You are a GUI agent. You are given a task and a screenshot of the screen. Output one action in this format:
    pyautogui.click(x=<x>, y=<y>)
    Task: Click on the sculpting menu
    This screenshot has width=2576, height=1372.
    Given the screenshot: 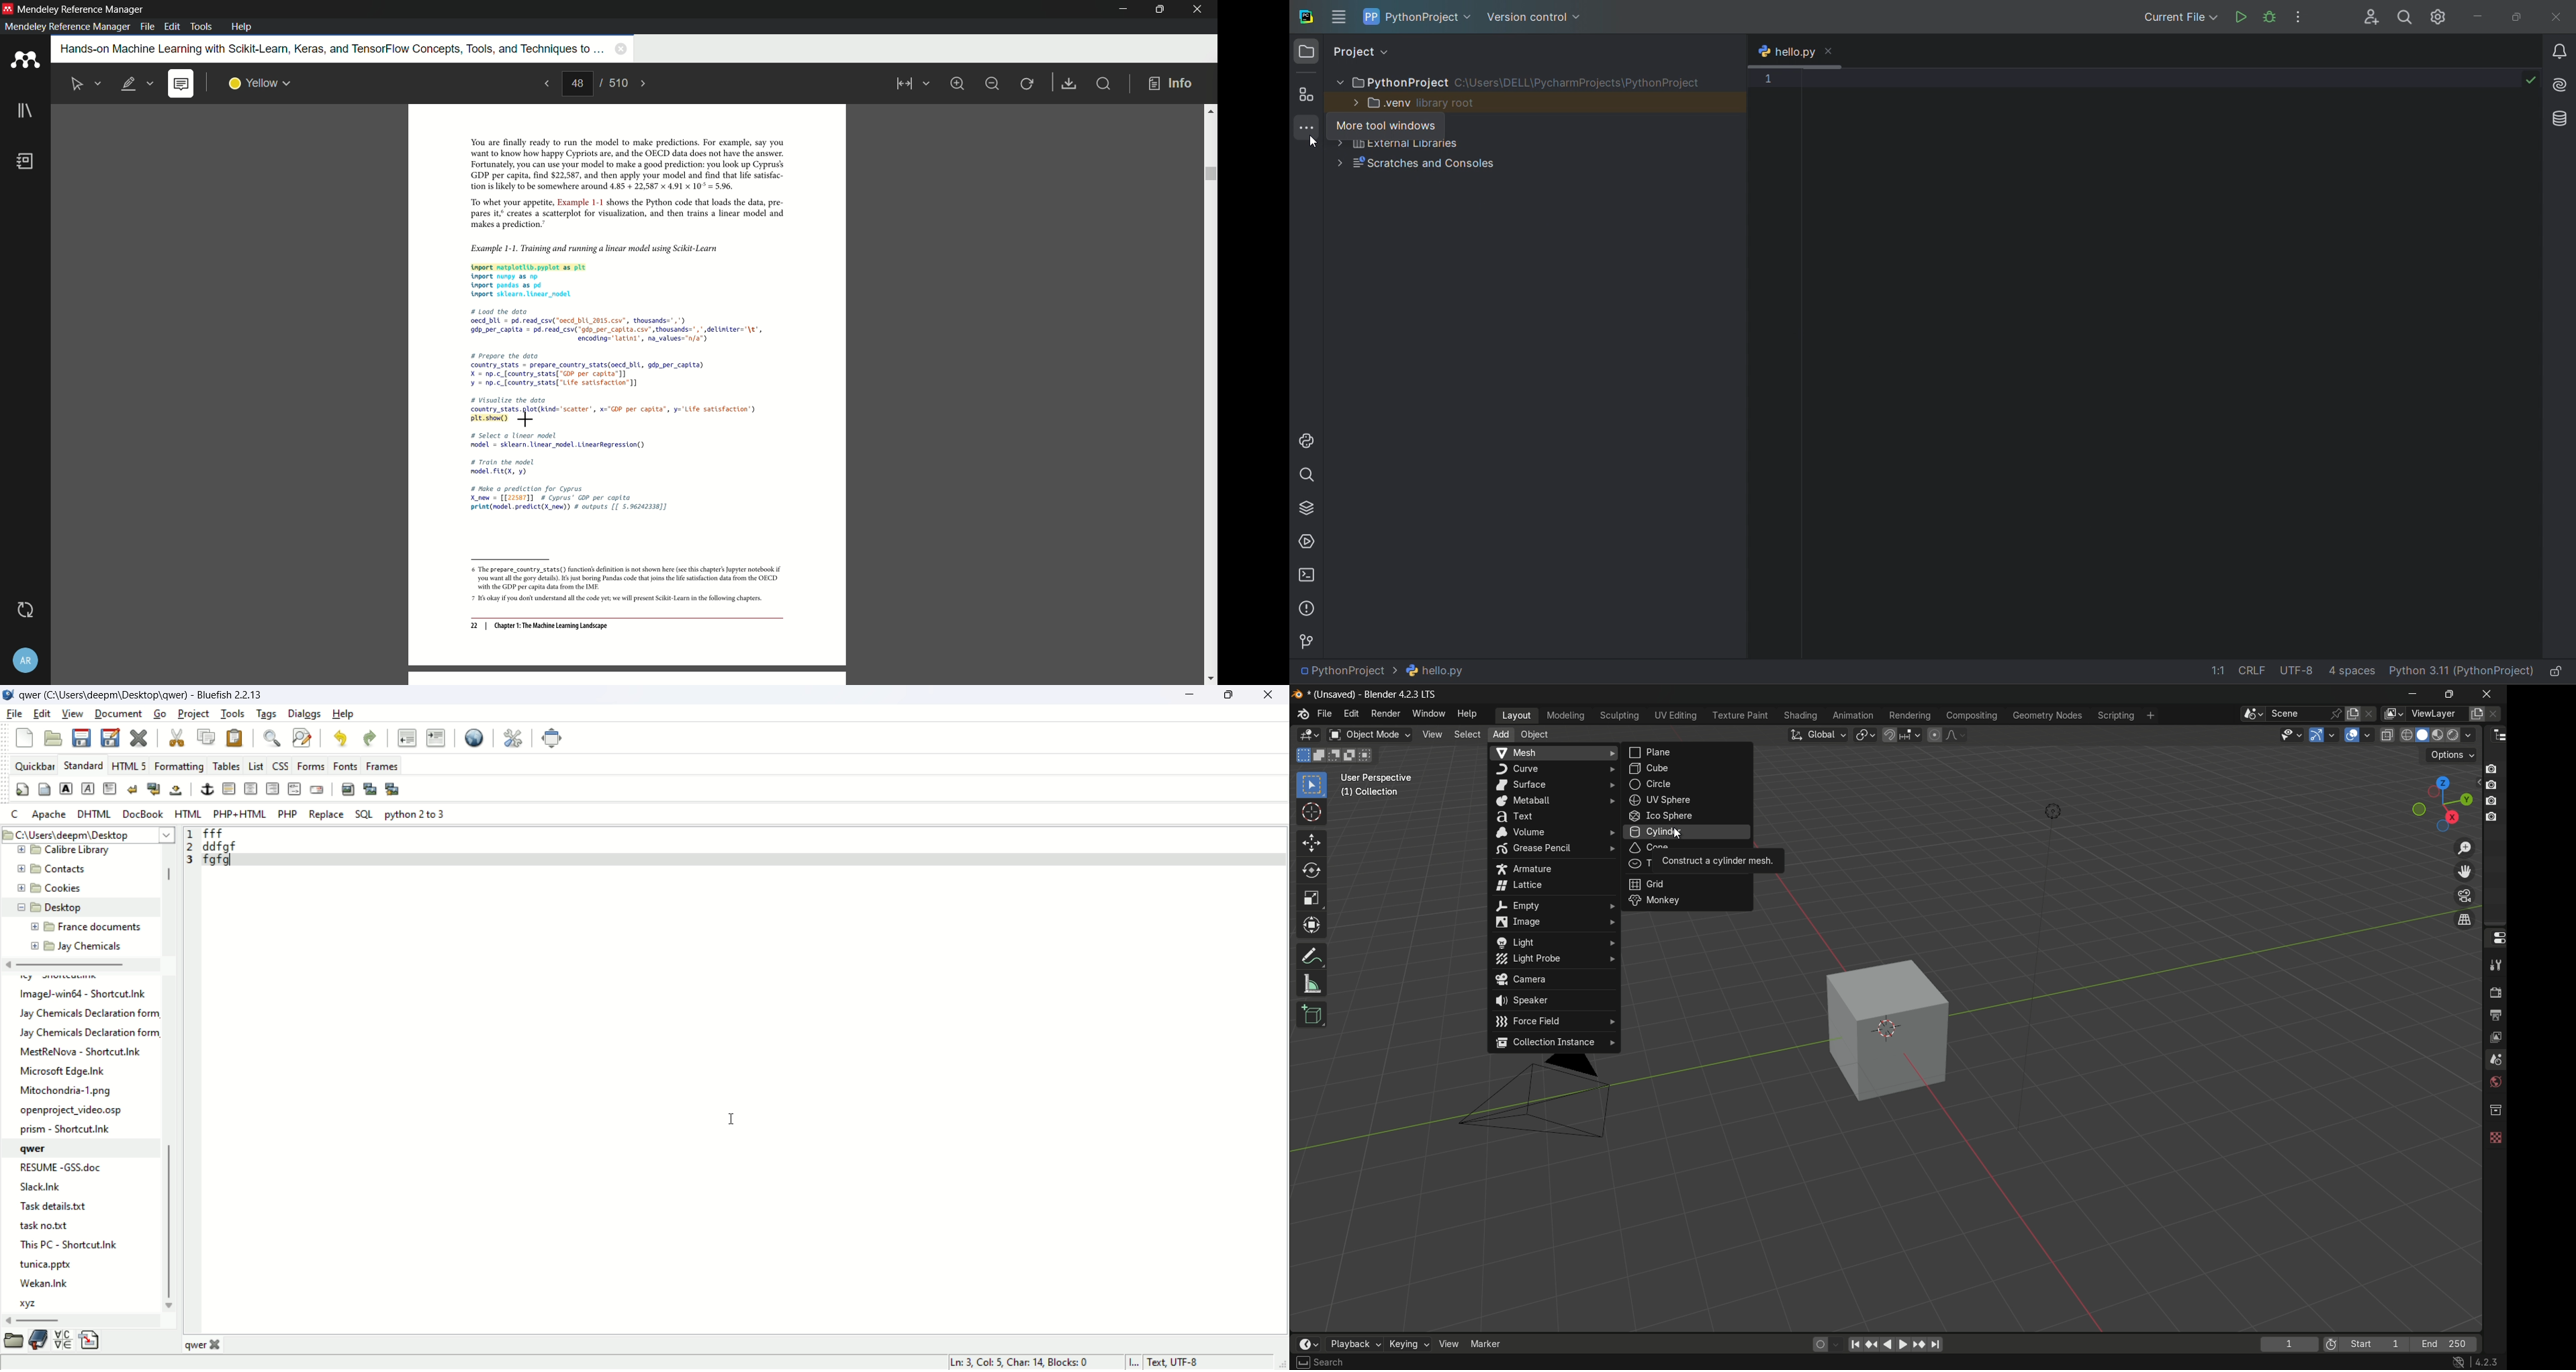 What is the action you would take?
    pyautogui.click(x=1620, y=716)
    